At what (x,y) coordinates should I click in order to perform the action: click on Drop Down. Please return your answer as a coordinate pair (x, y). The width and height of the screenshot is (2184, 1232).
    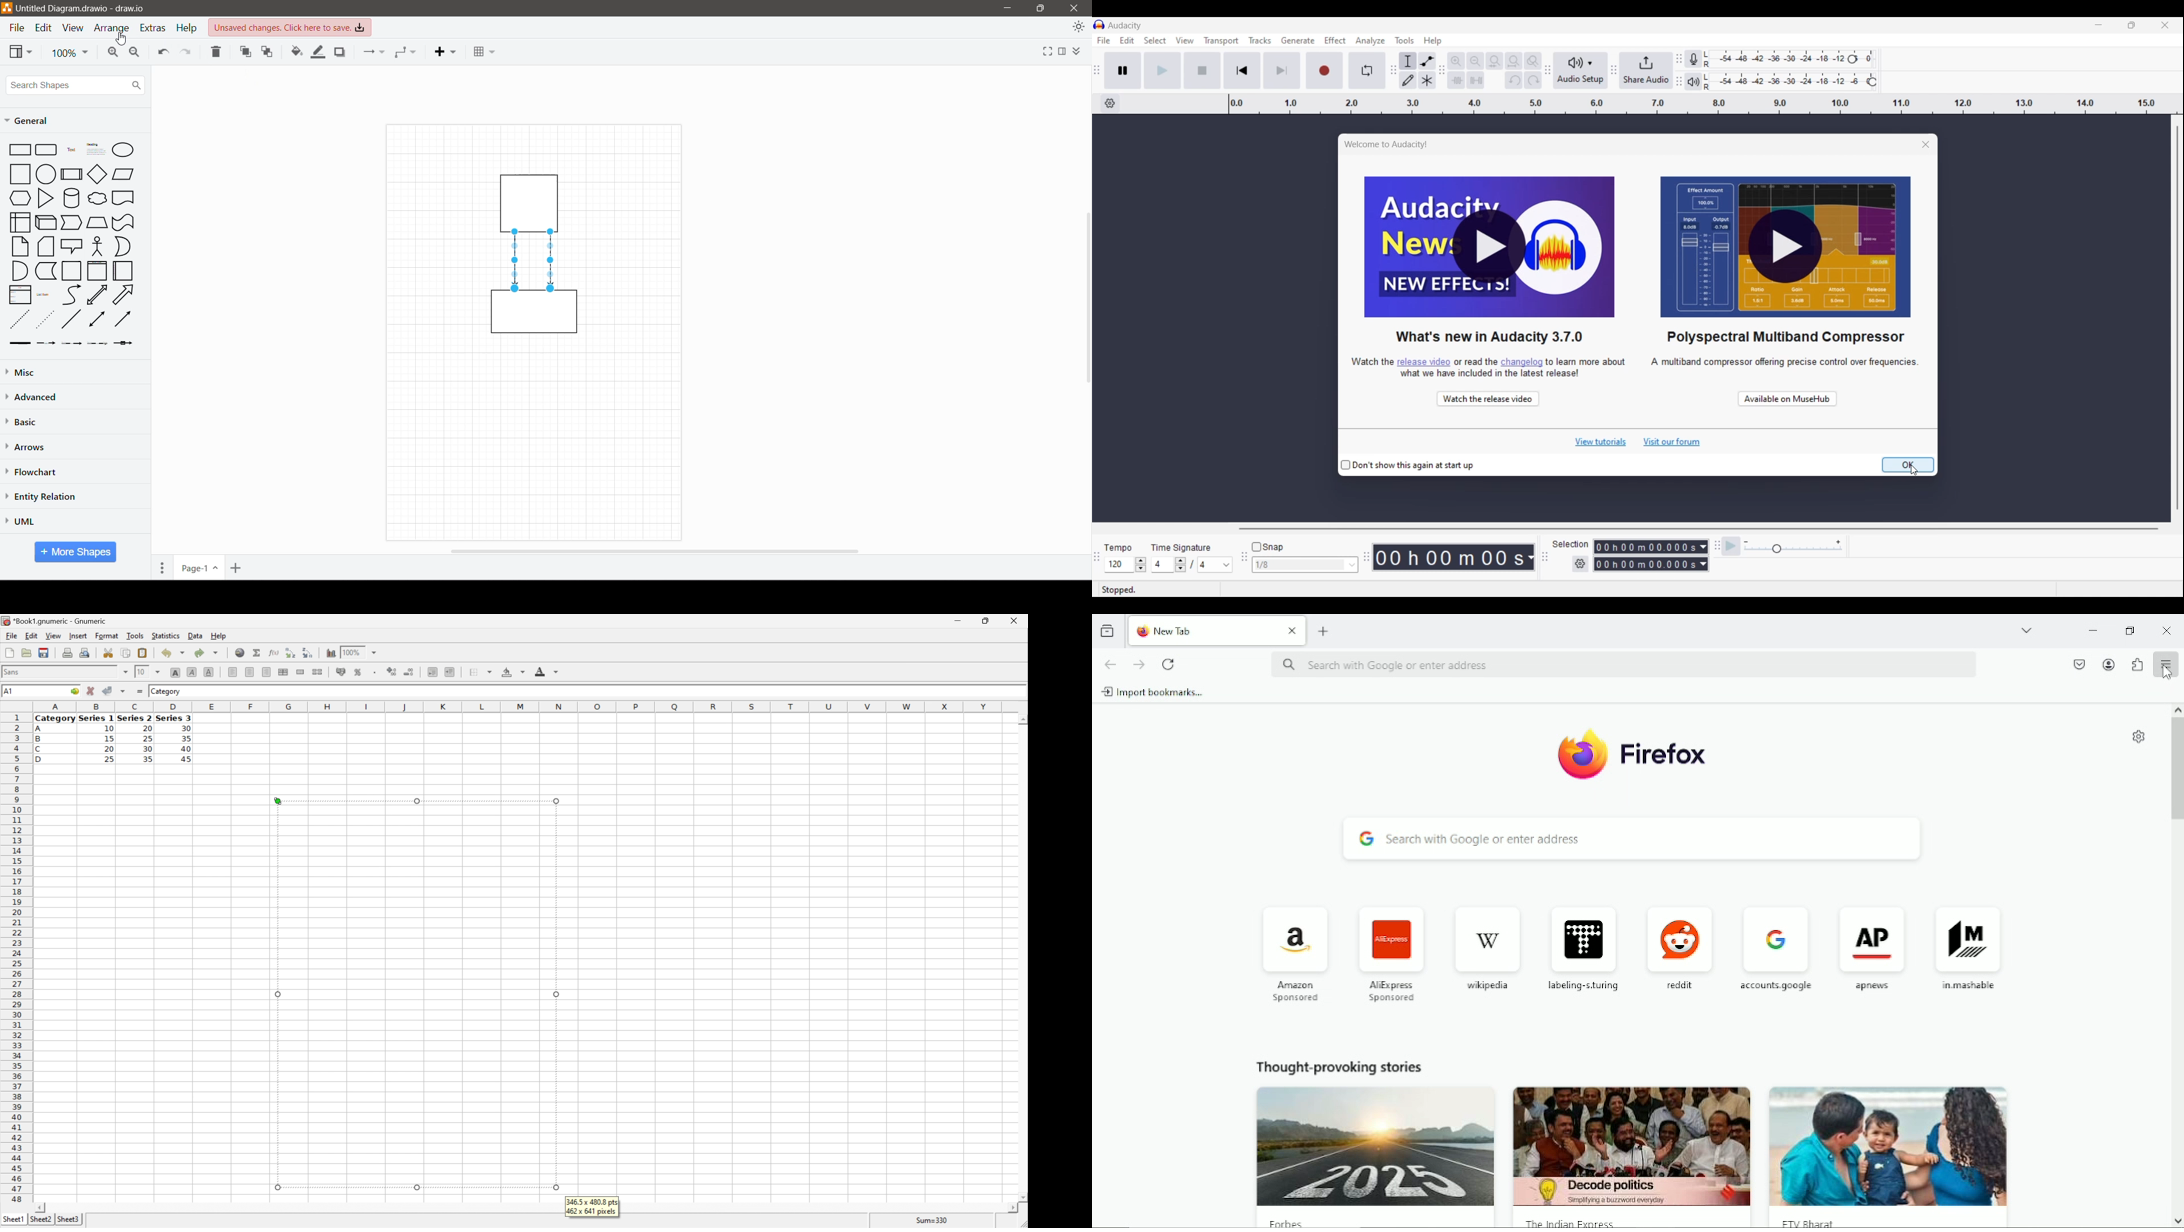
    Looking at the image, I should click on (125, 671).